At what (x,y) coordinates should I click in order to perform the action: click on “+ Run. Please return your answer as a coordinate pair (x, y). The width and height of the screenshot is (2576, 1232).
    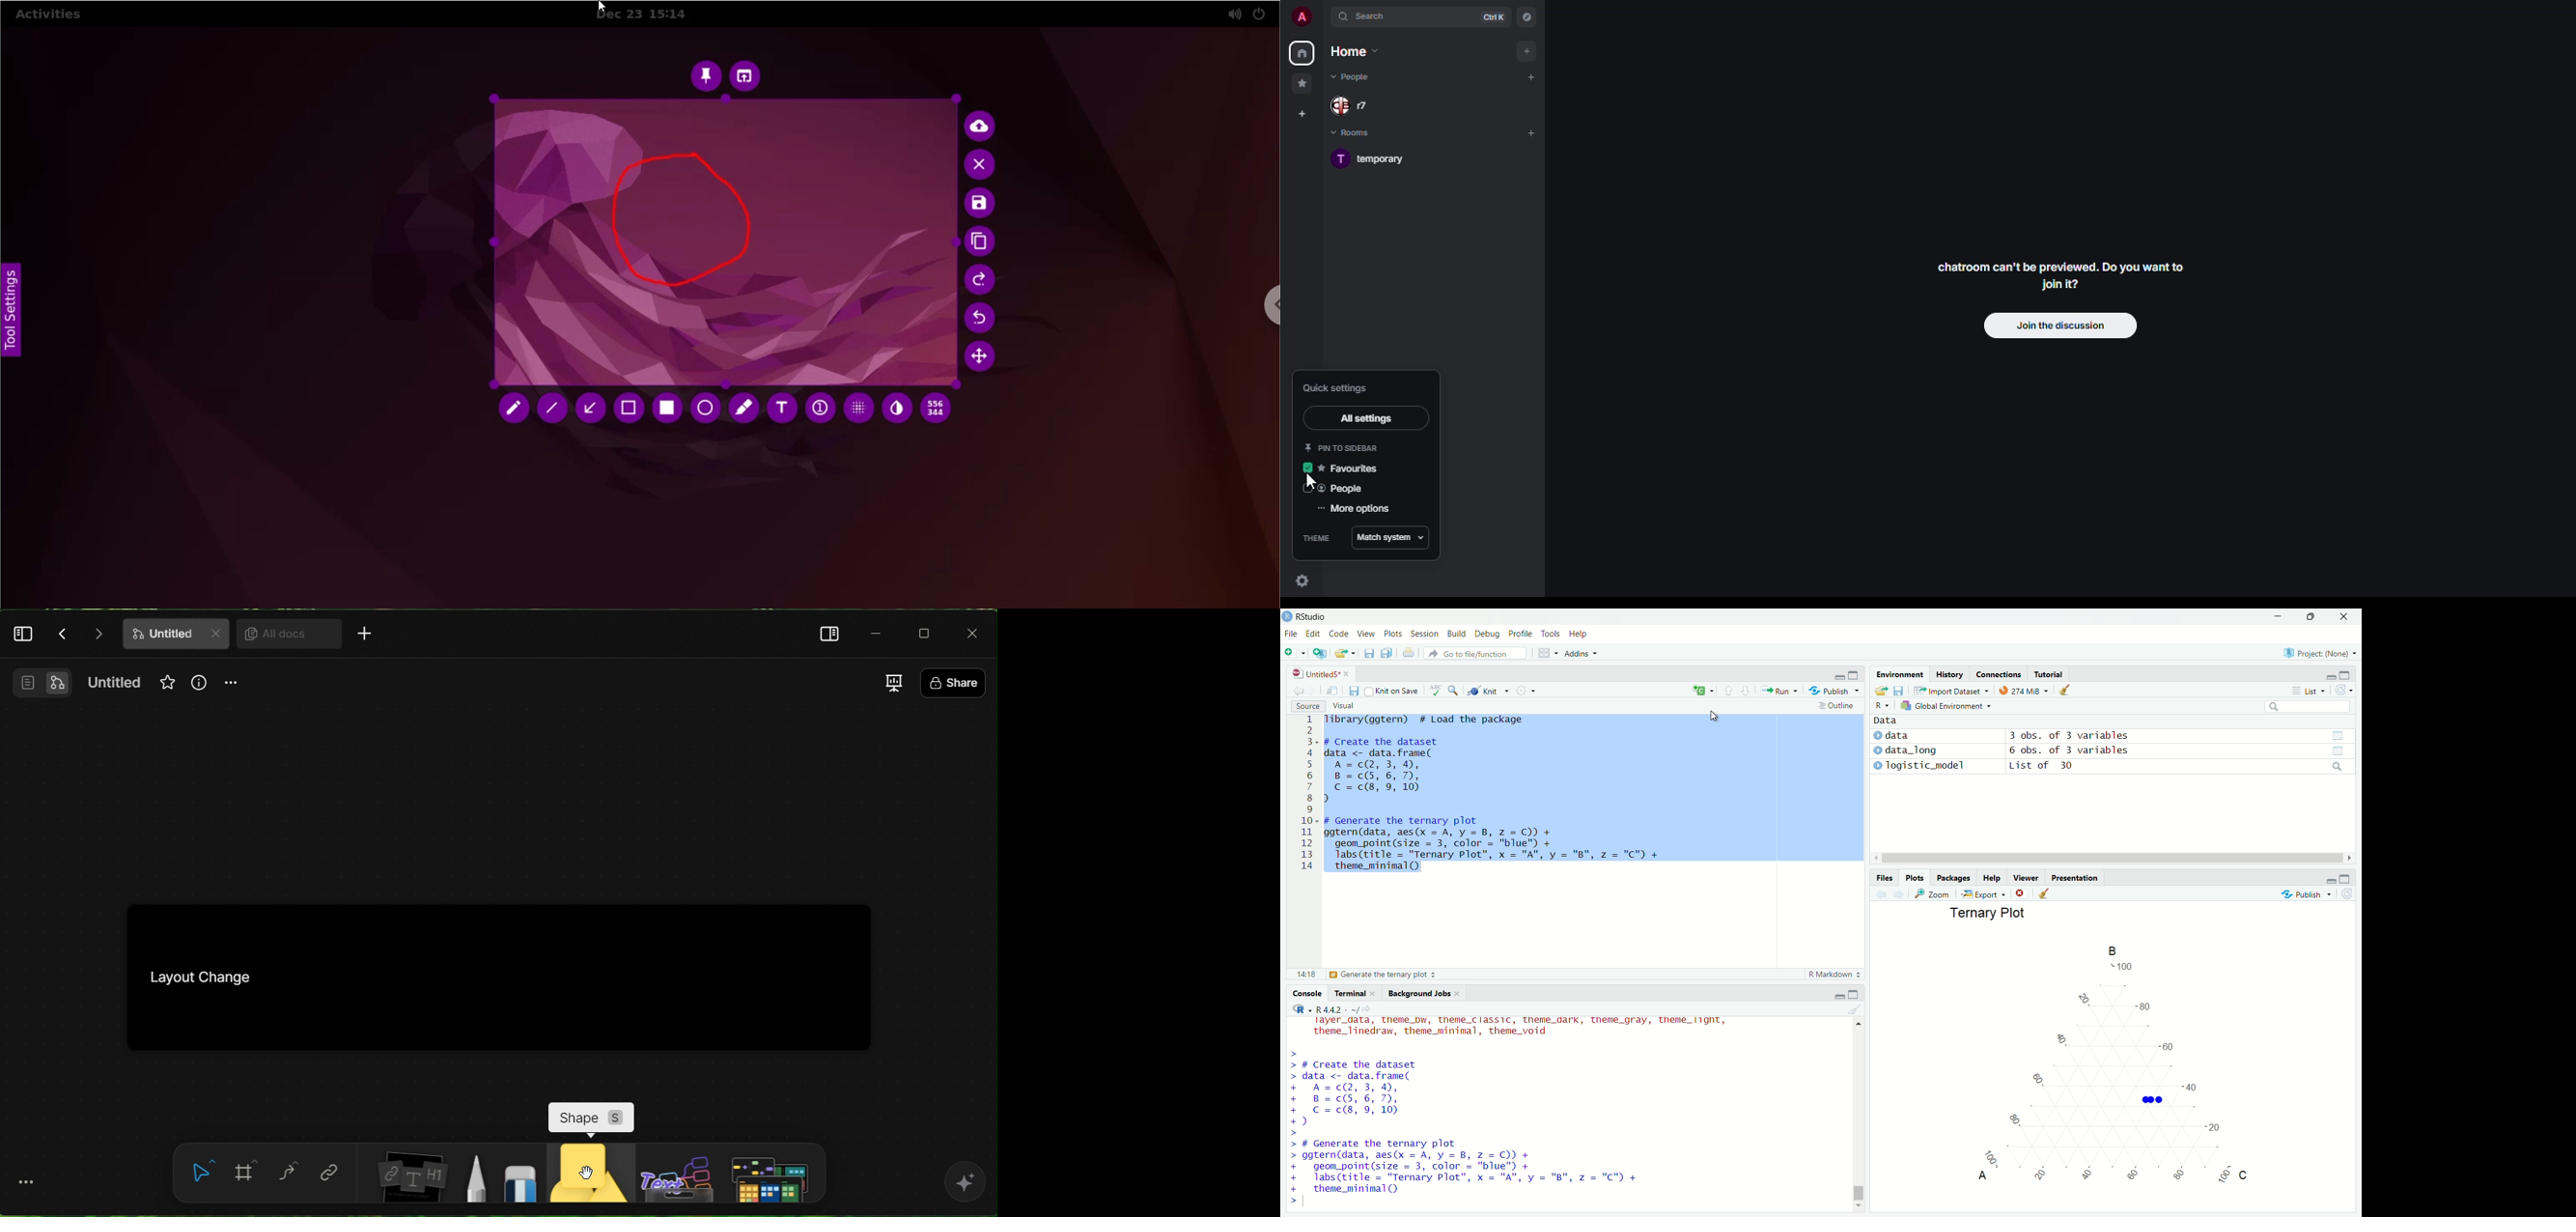
    Looking at the image, I should click on (1783, 691).